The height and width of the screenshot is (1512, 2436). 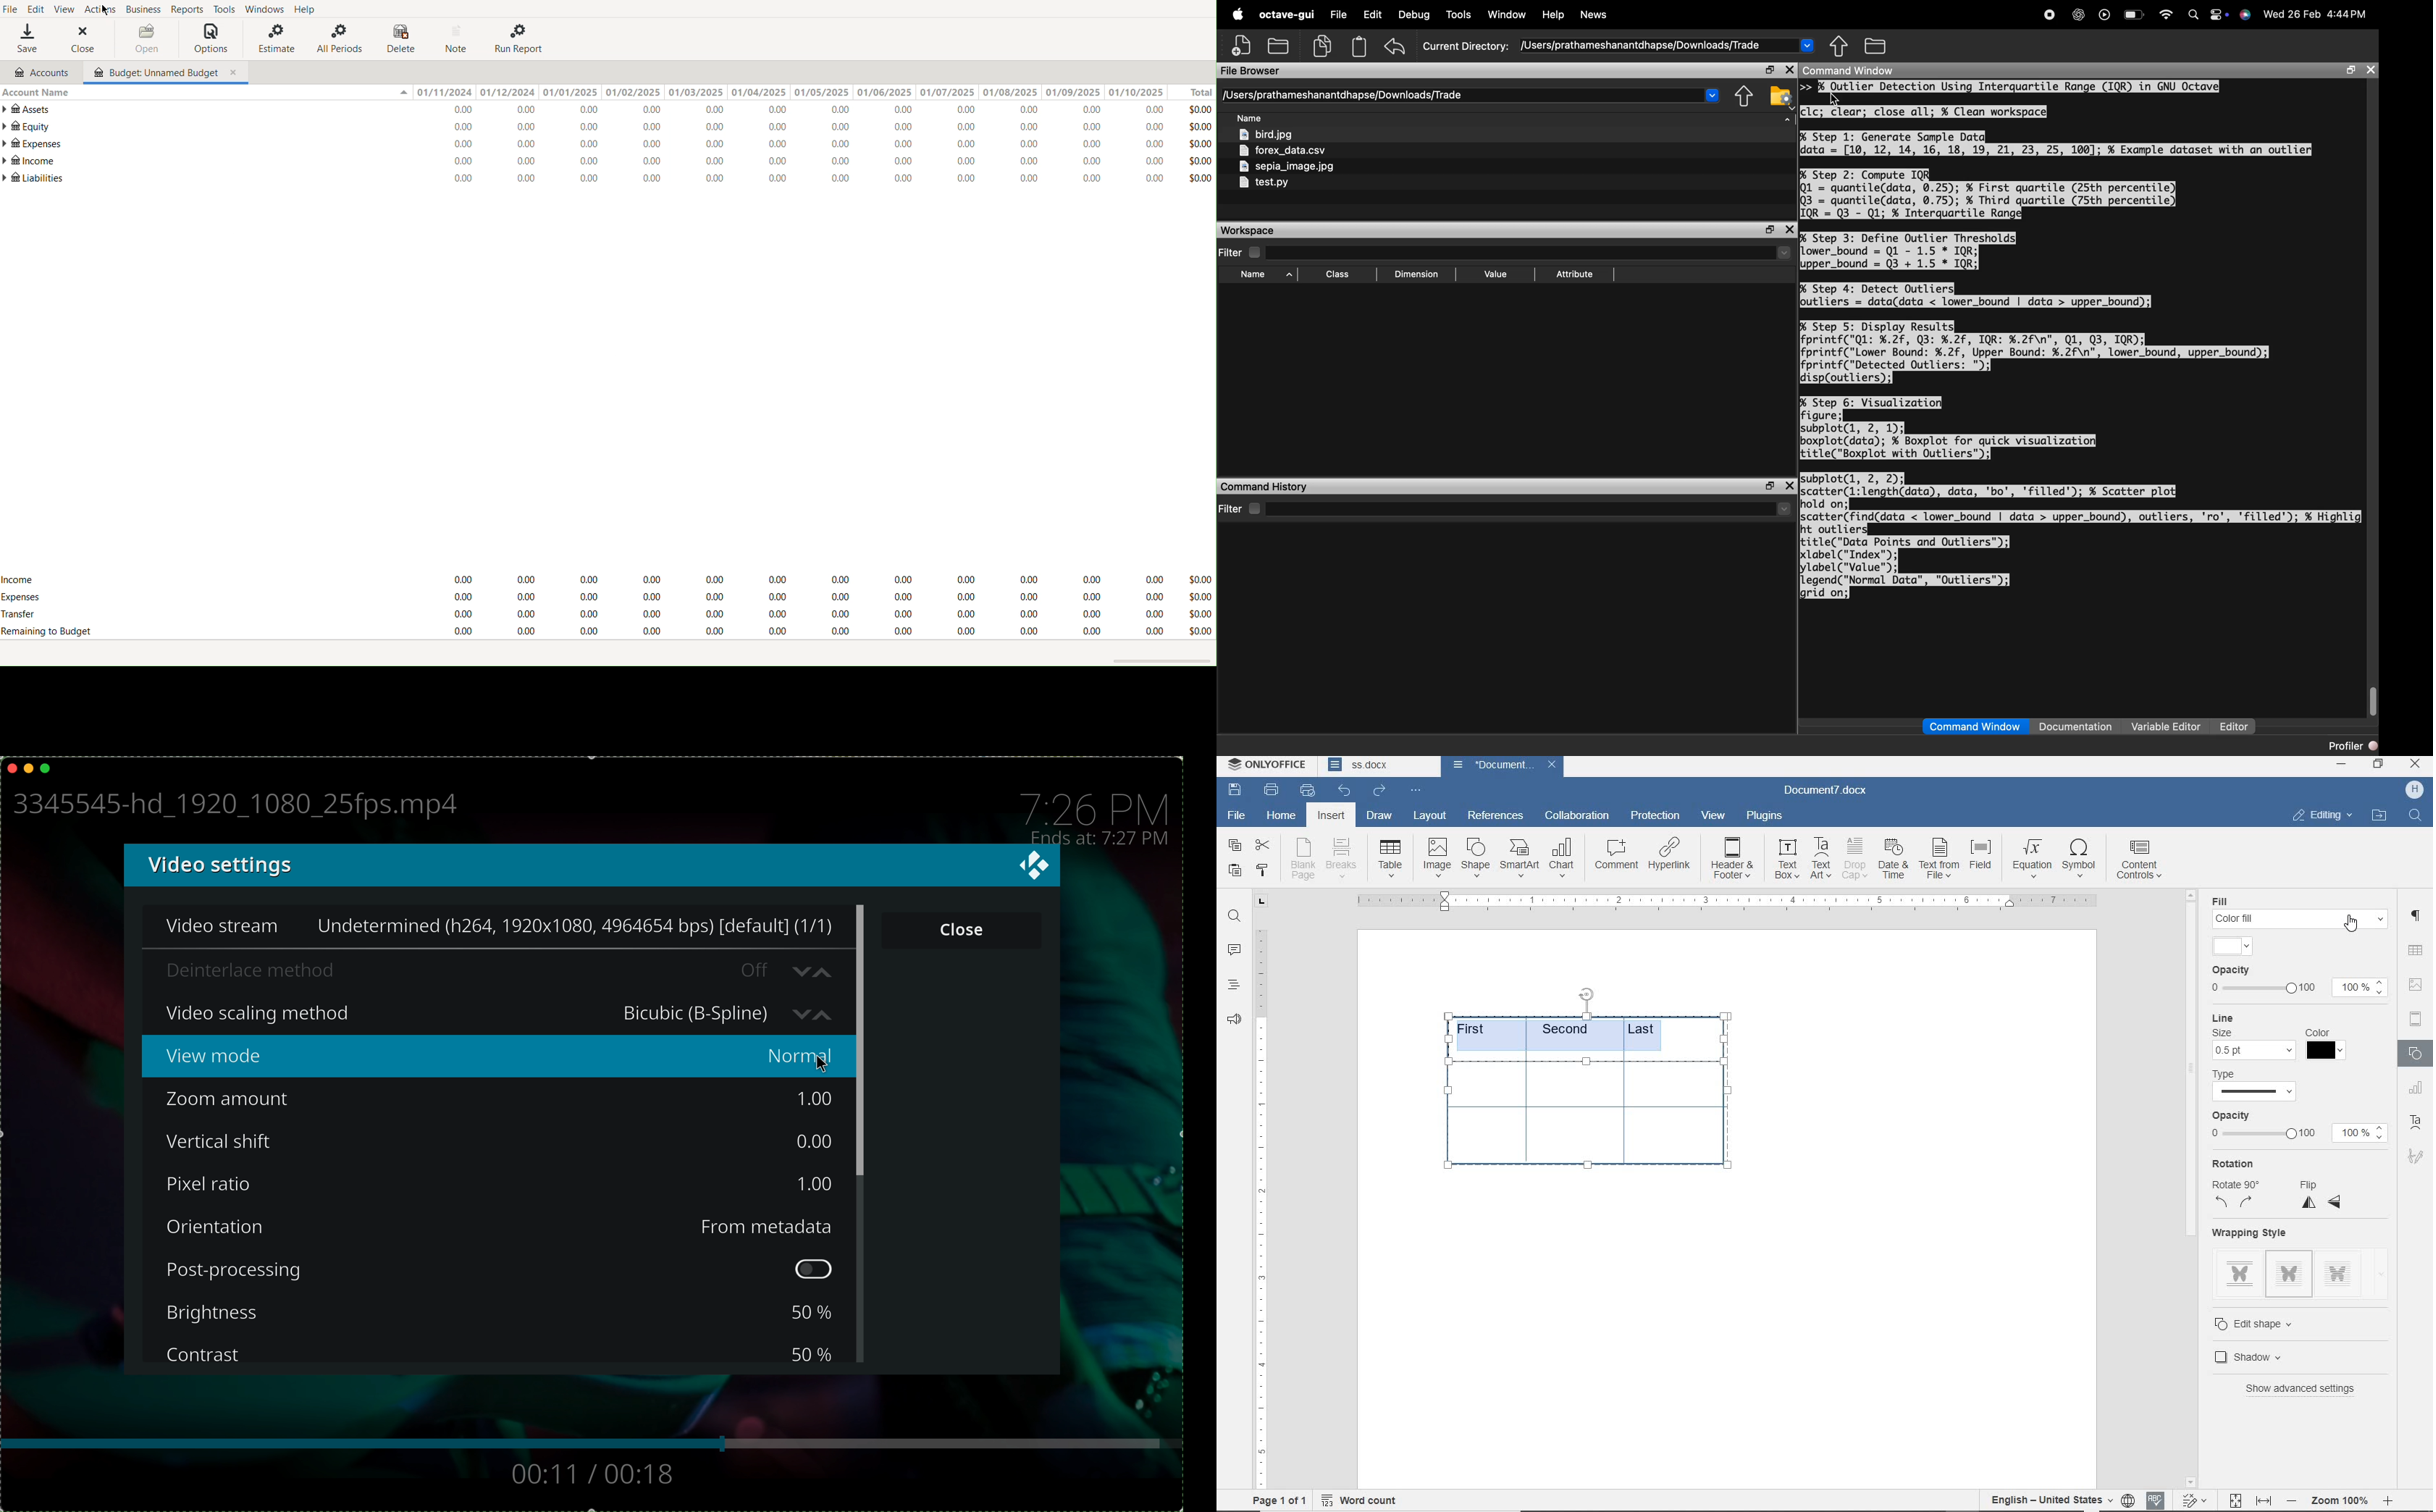 I want to click on track time, so click(x=593, y=1476).